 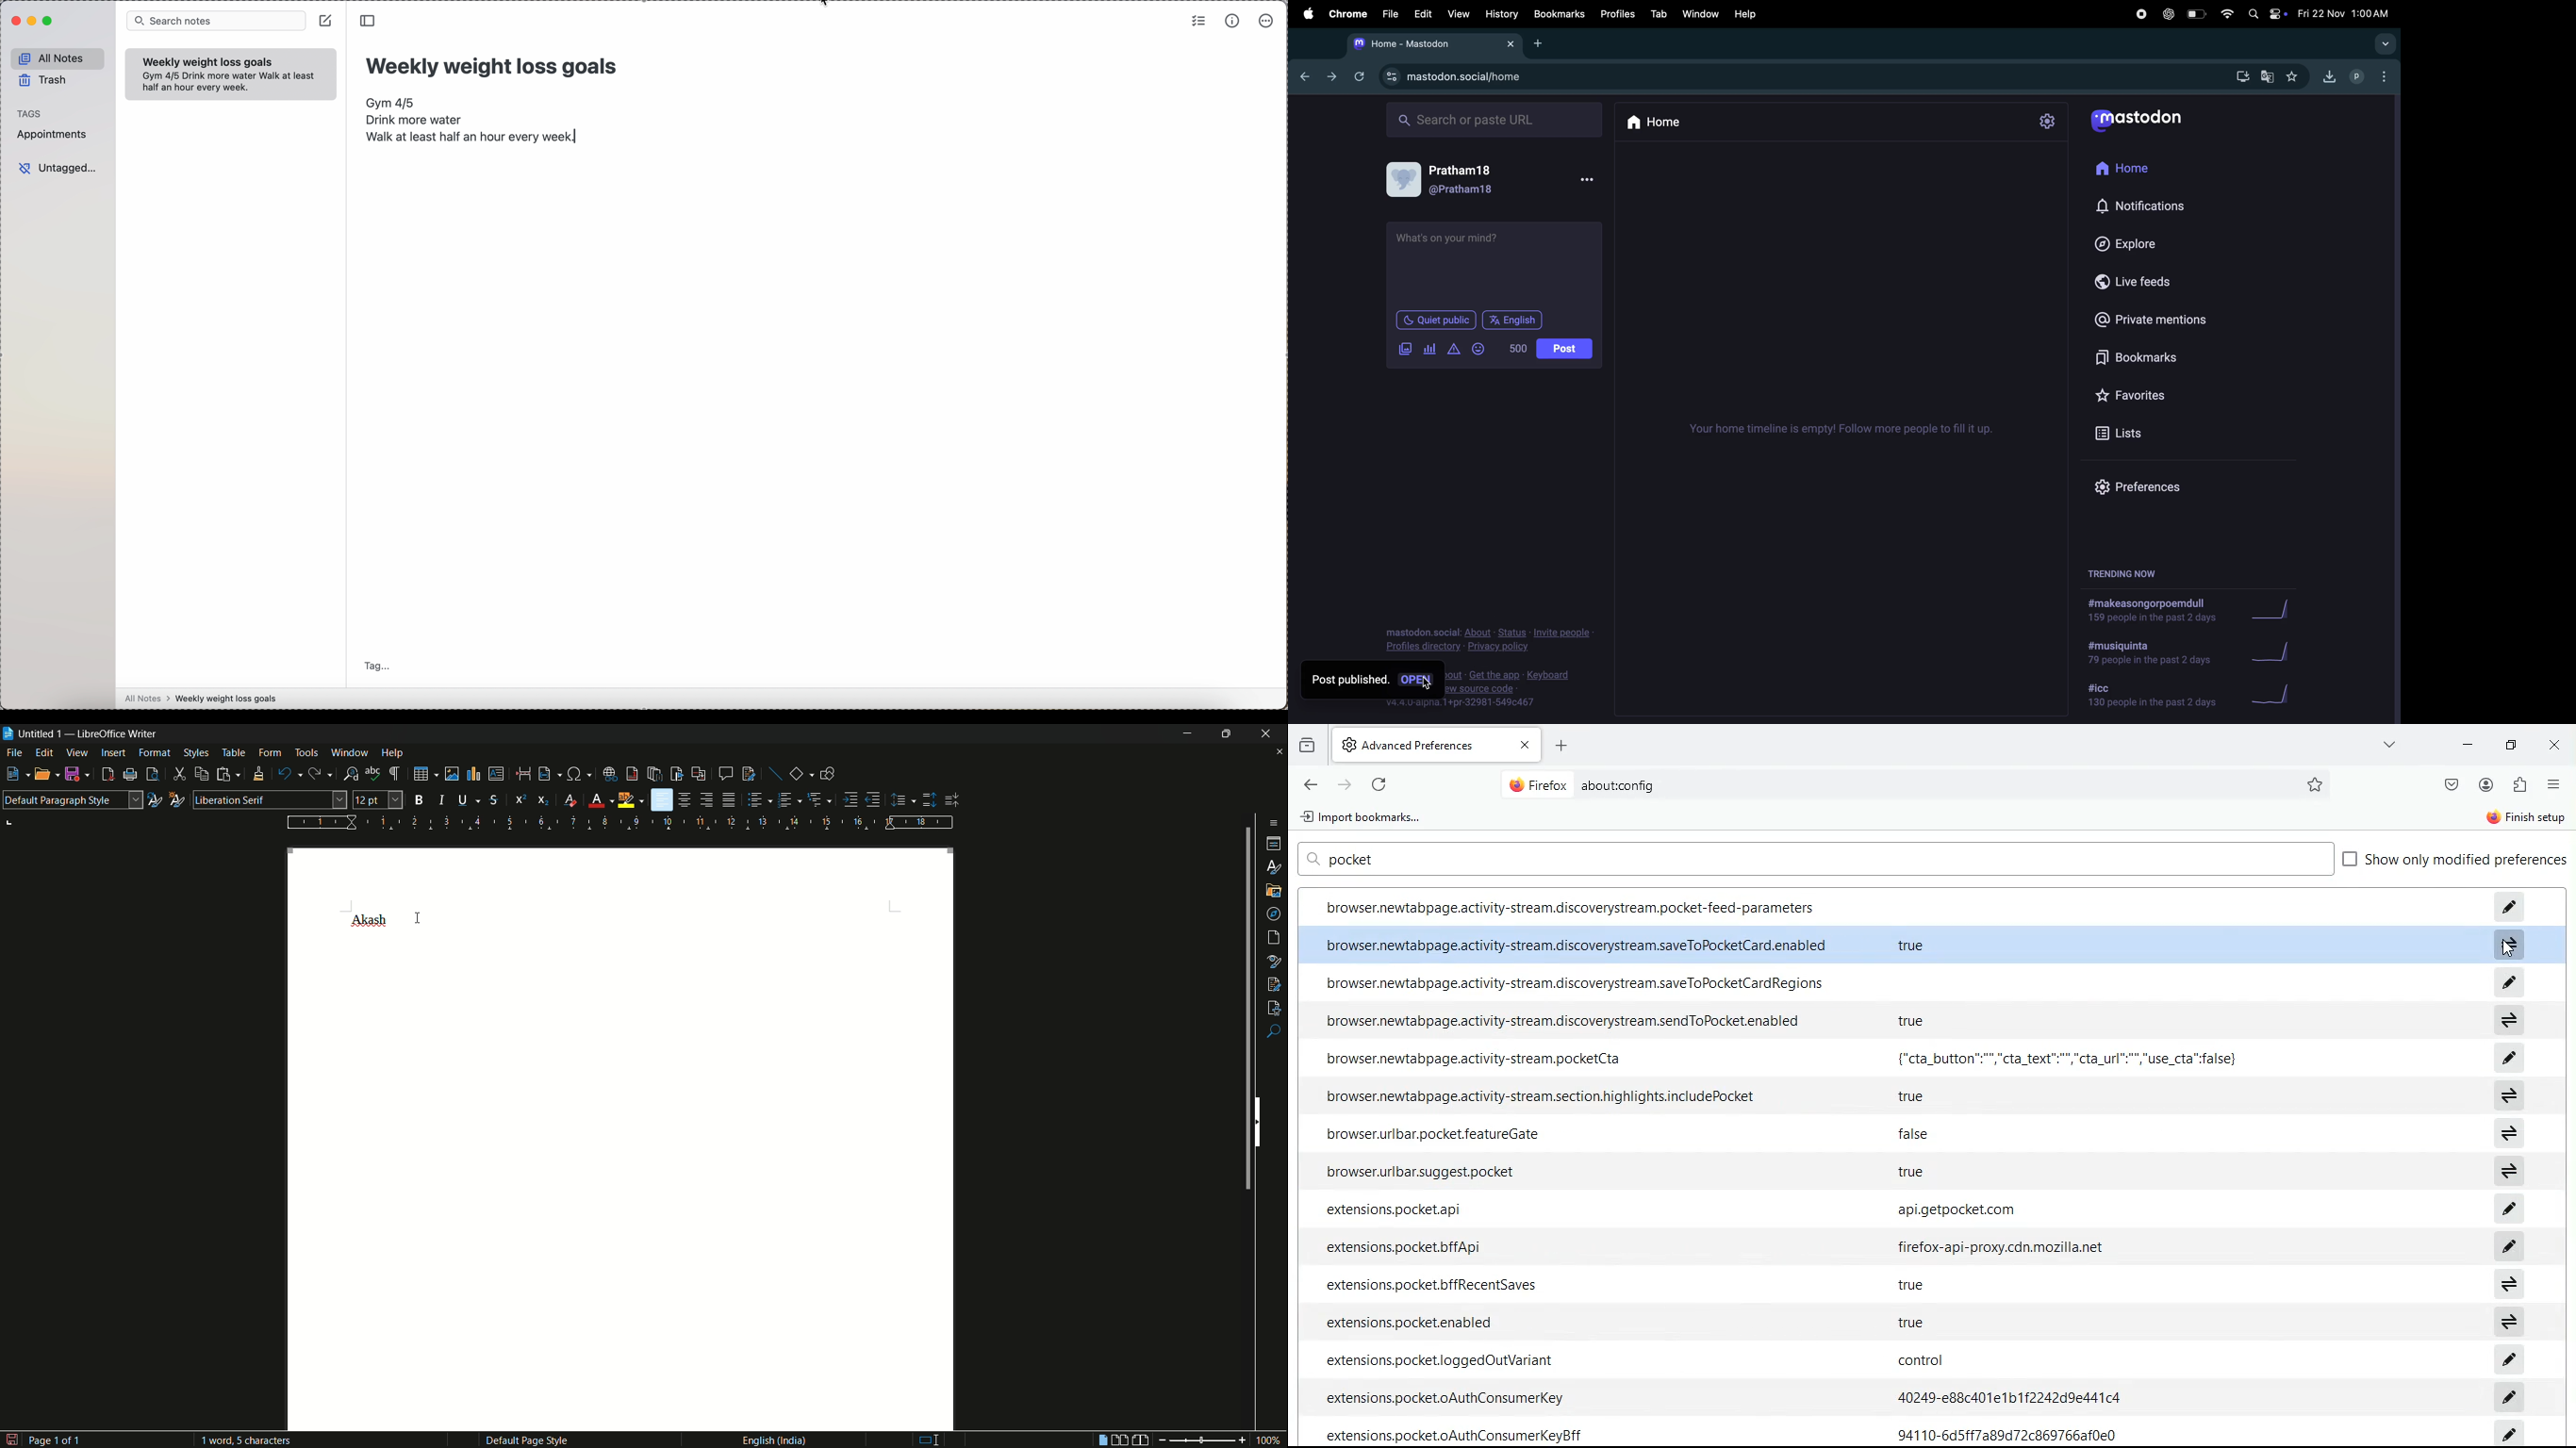 I want to click on extensions.pocket.oAuthConsumerKeyBff, so click(x=1455, y=1434).